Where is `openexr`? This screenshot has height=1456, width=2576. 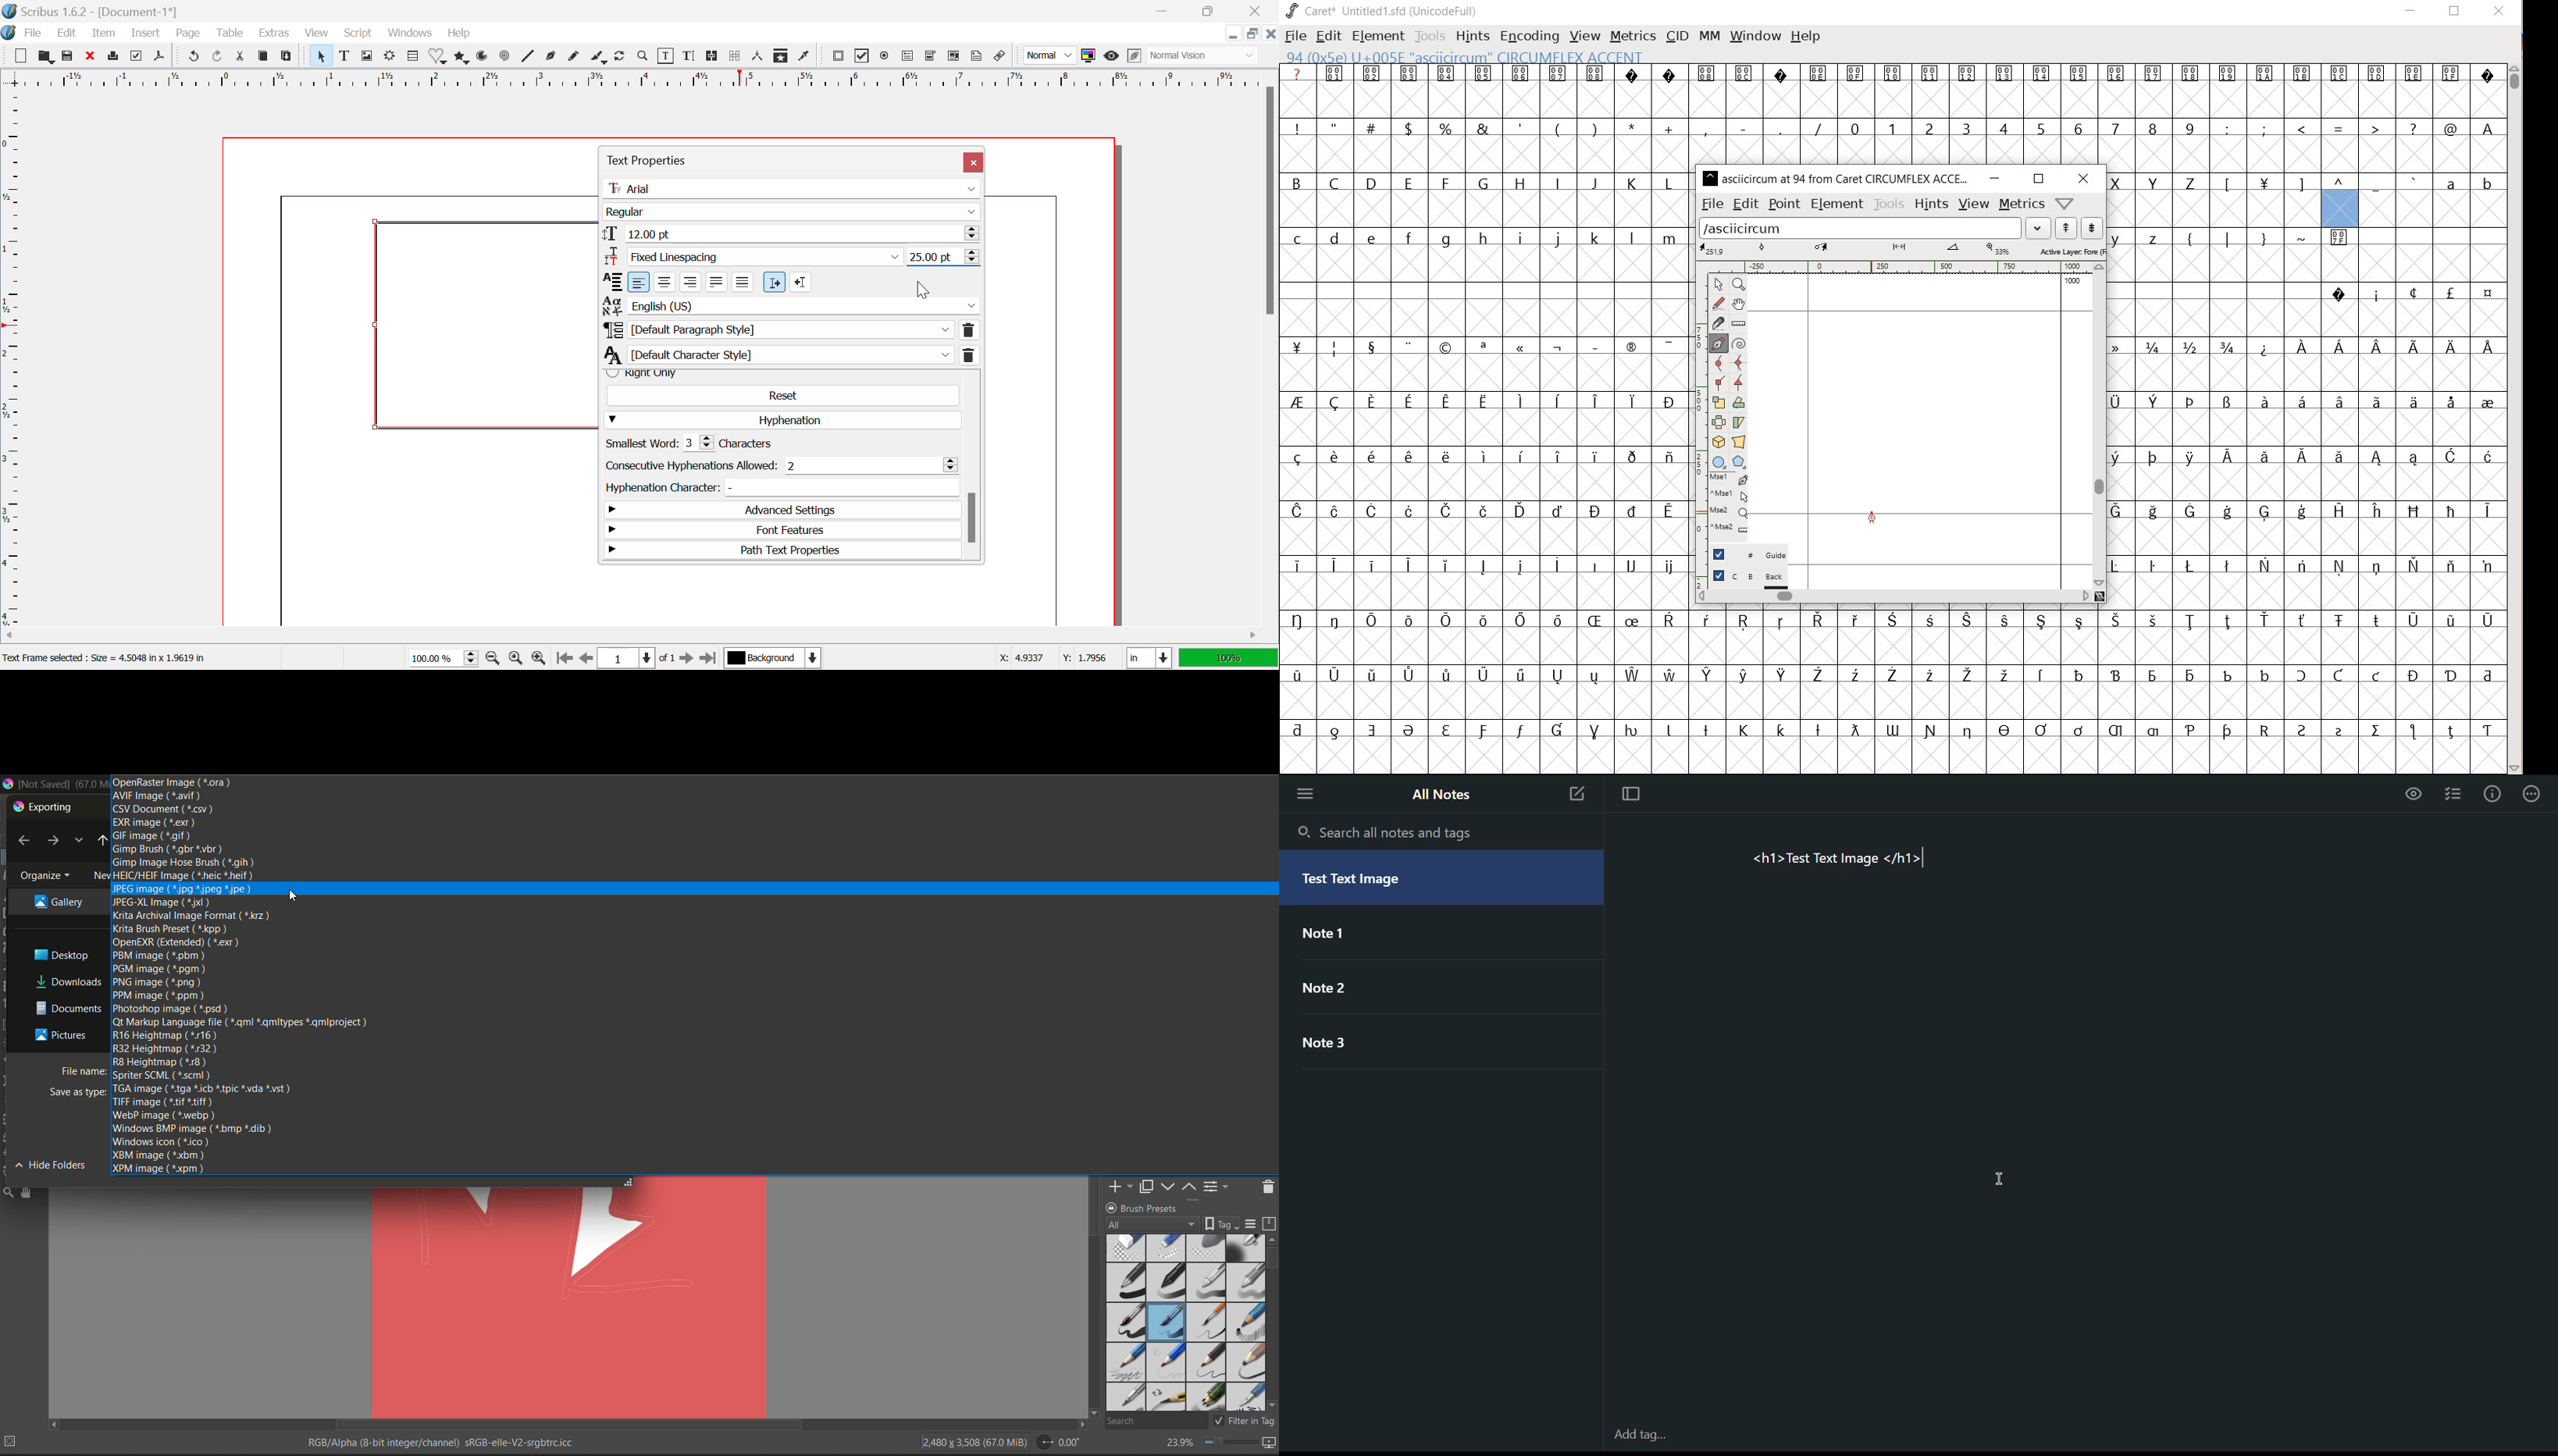
openexr is located at coordinates (177, 944).